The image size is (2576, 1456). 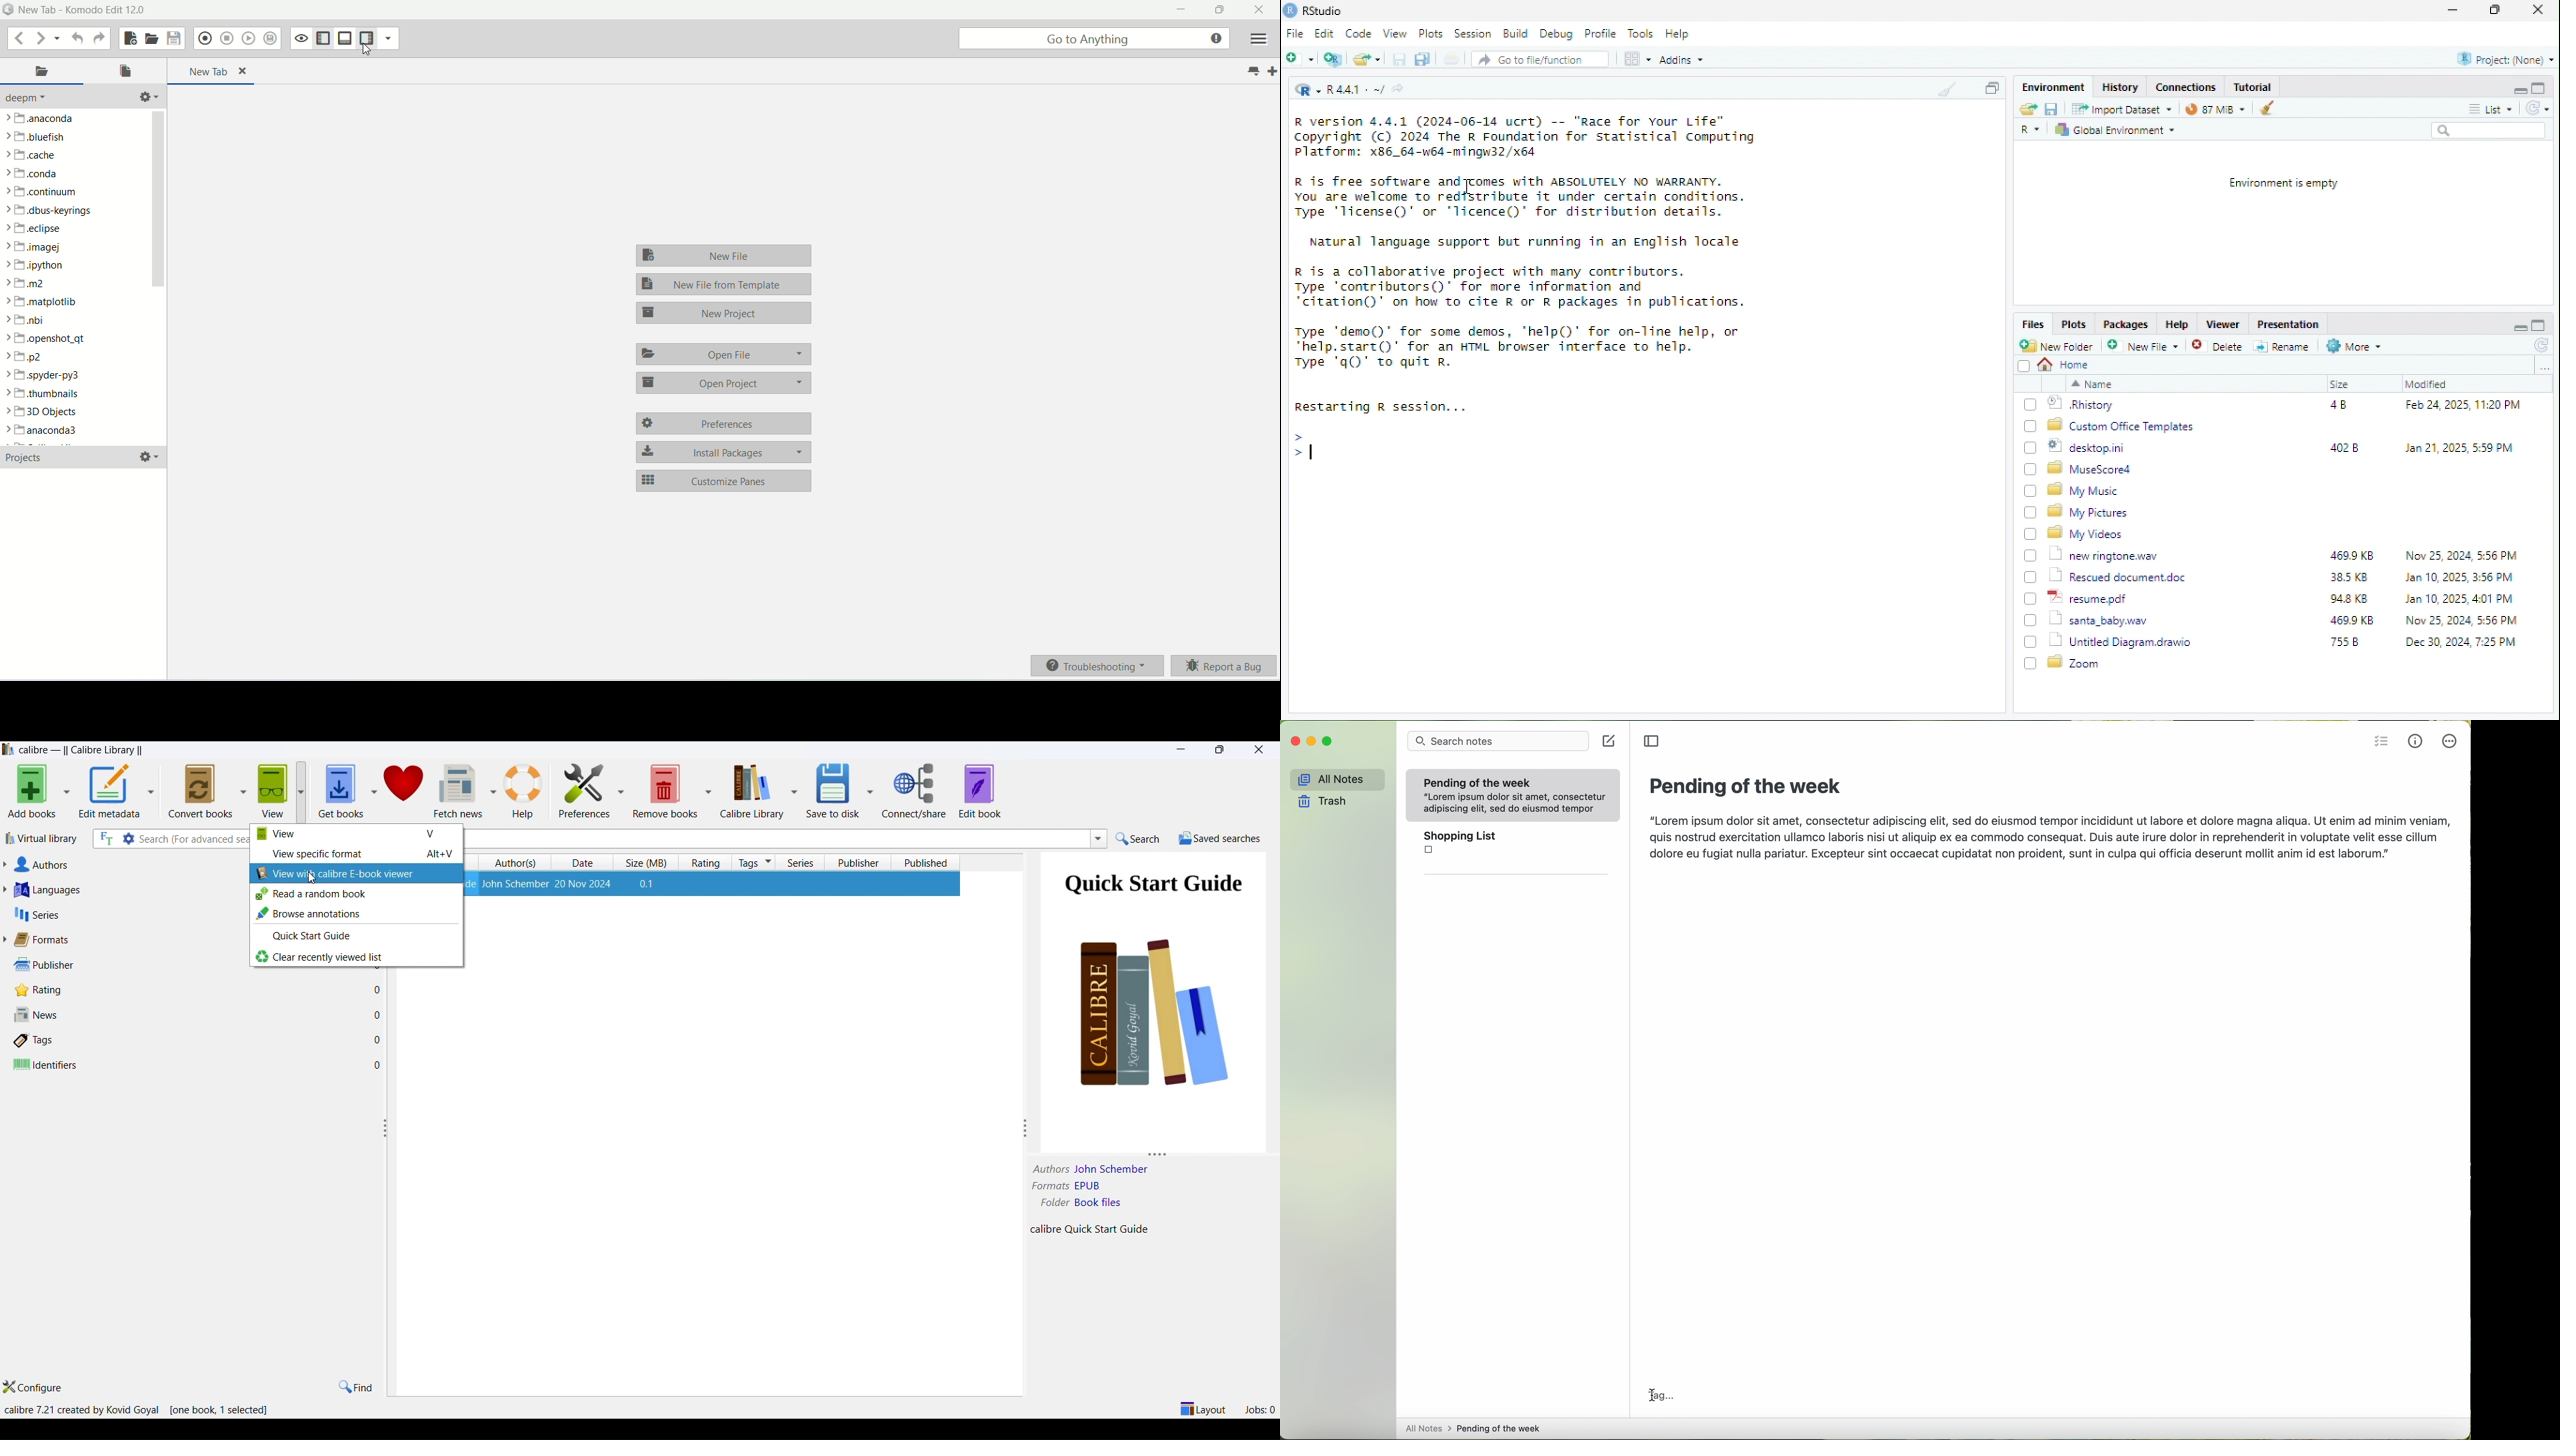 I want to click on view options dropdown button, so click(x=305, y=791).